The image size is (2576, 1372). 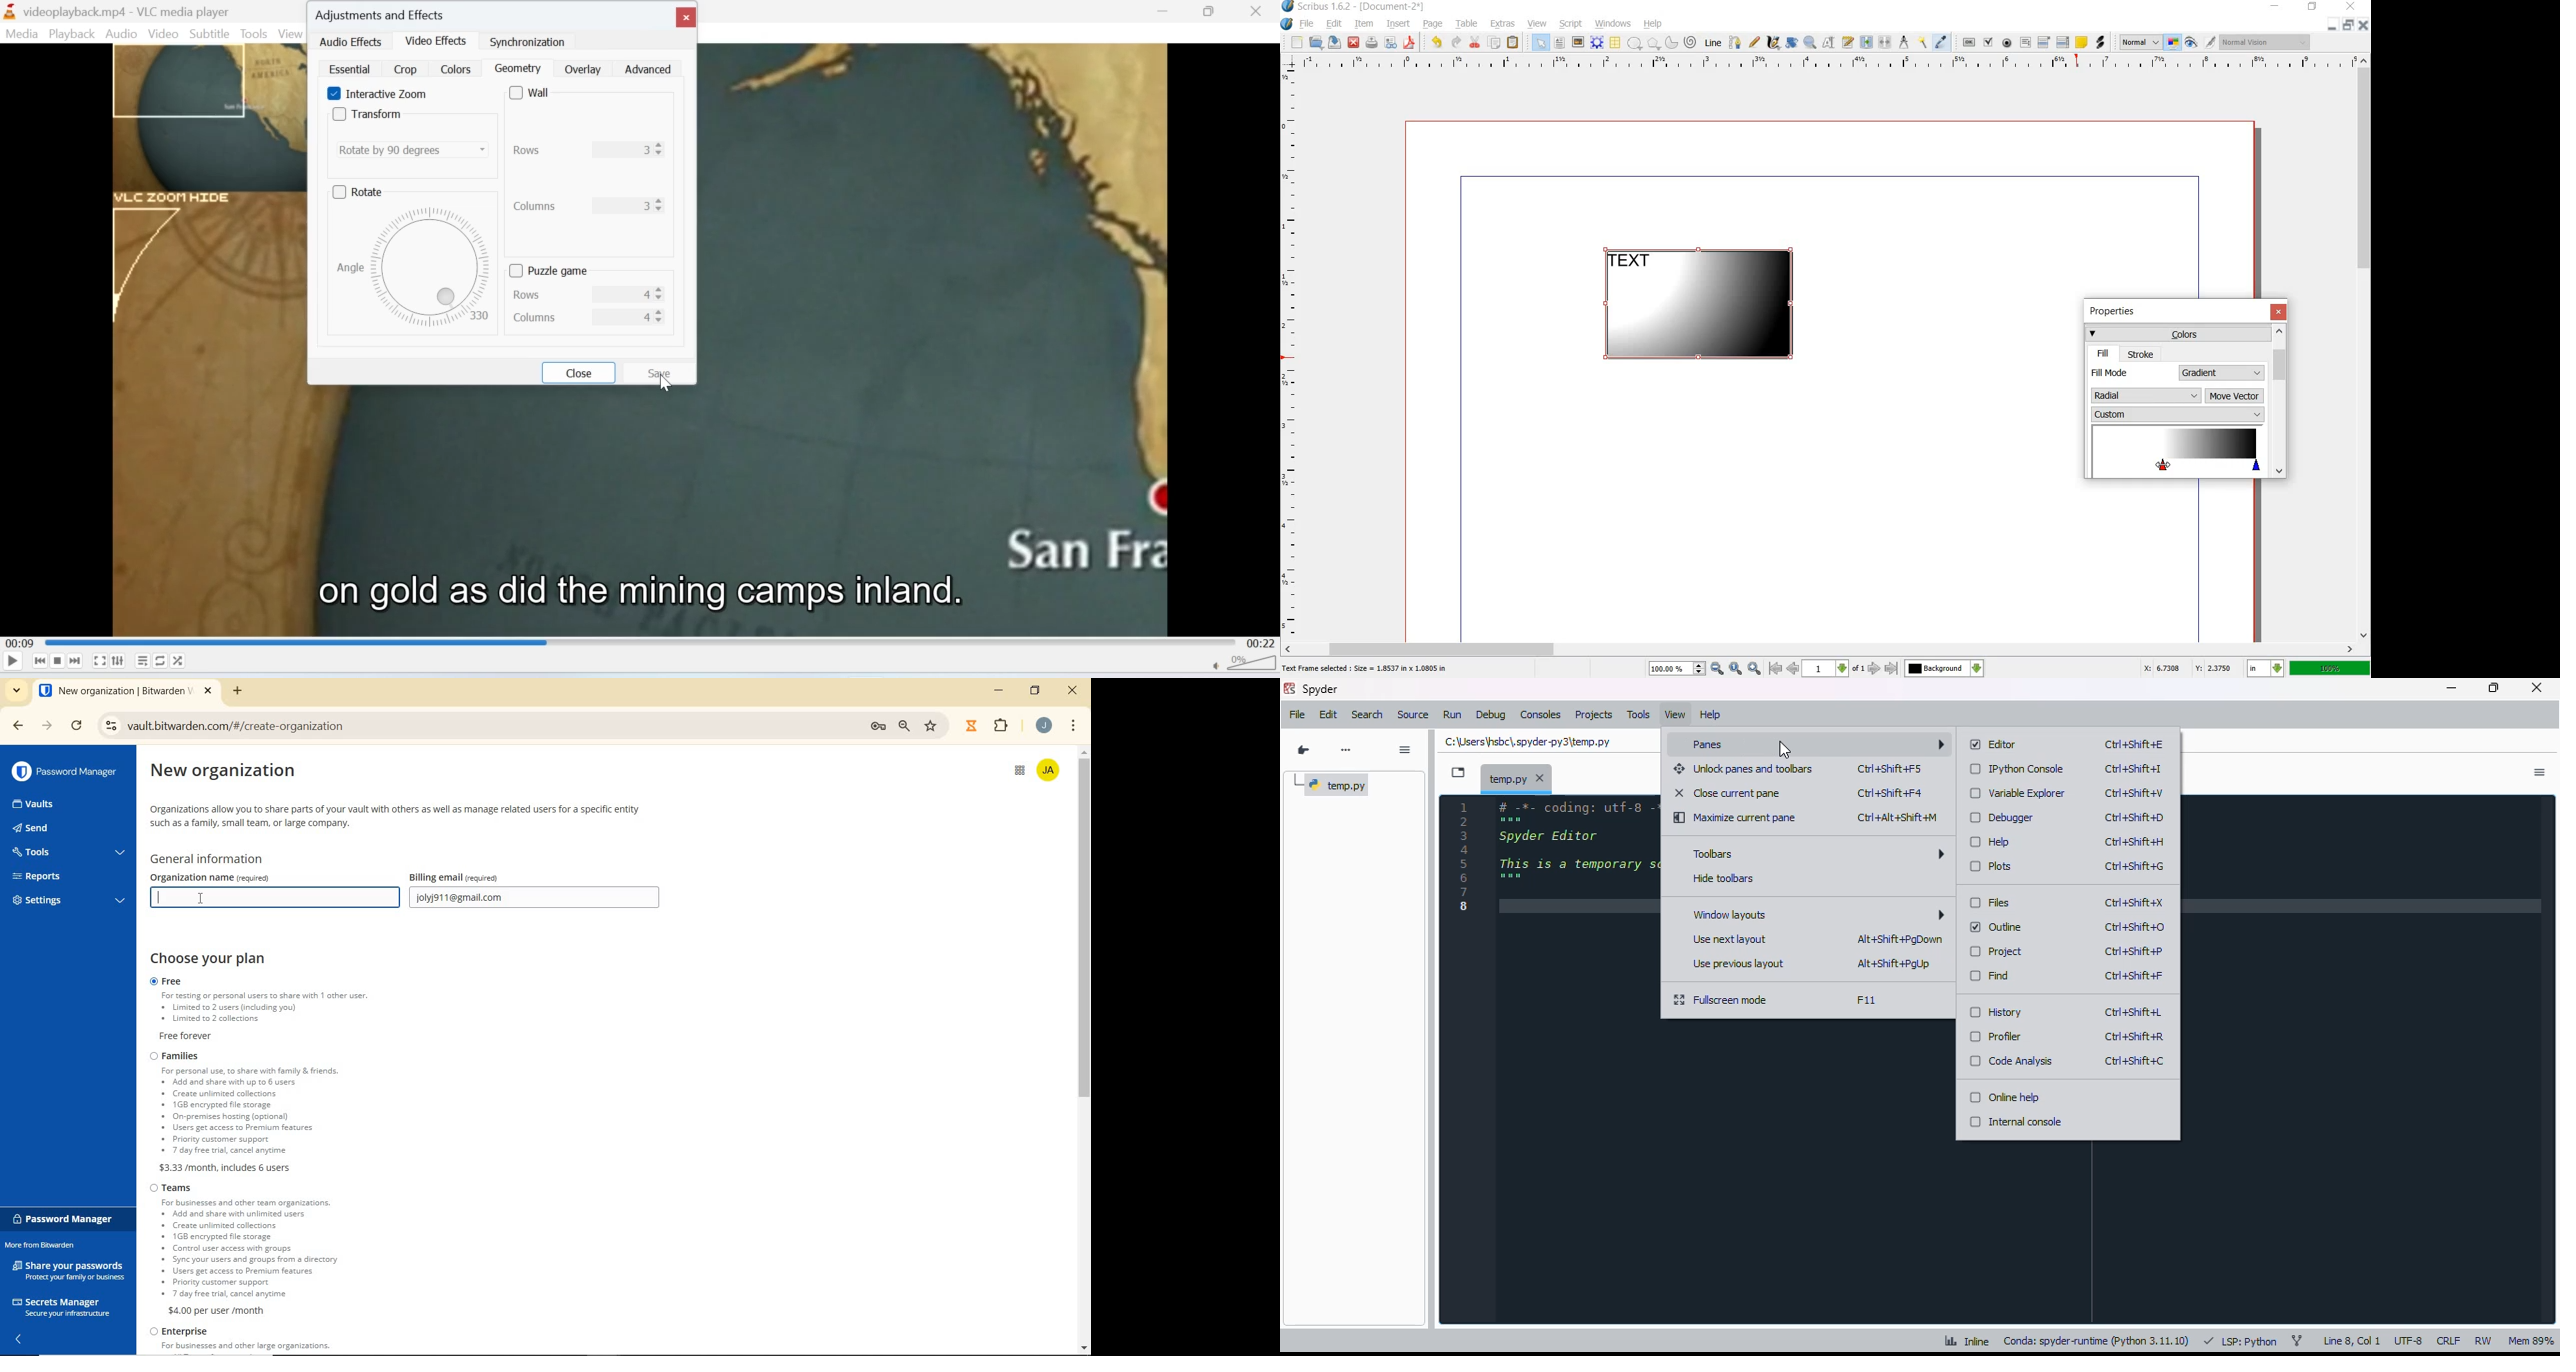 I want to click on line numbers, so click(x=1464, y=856).